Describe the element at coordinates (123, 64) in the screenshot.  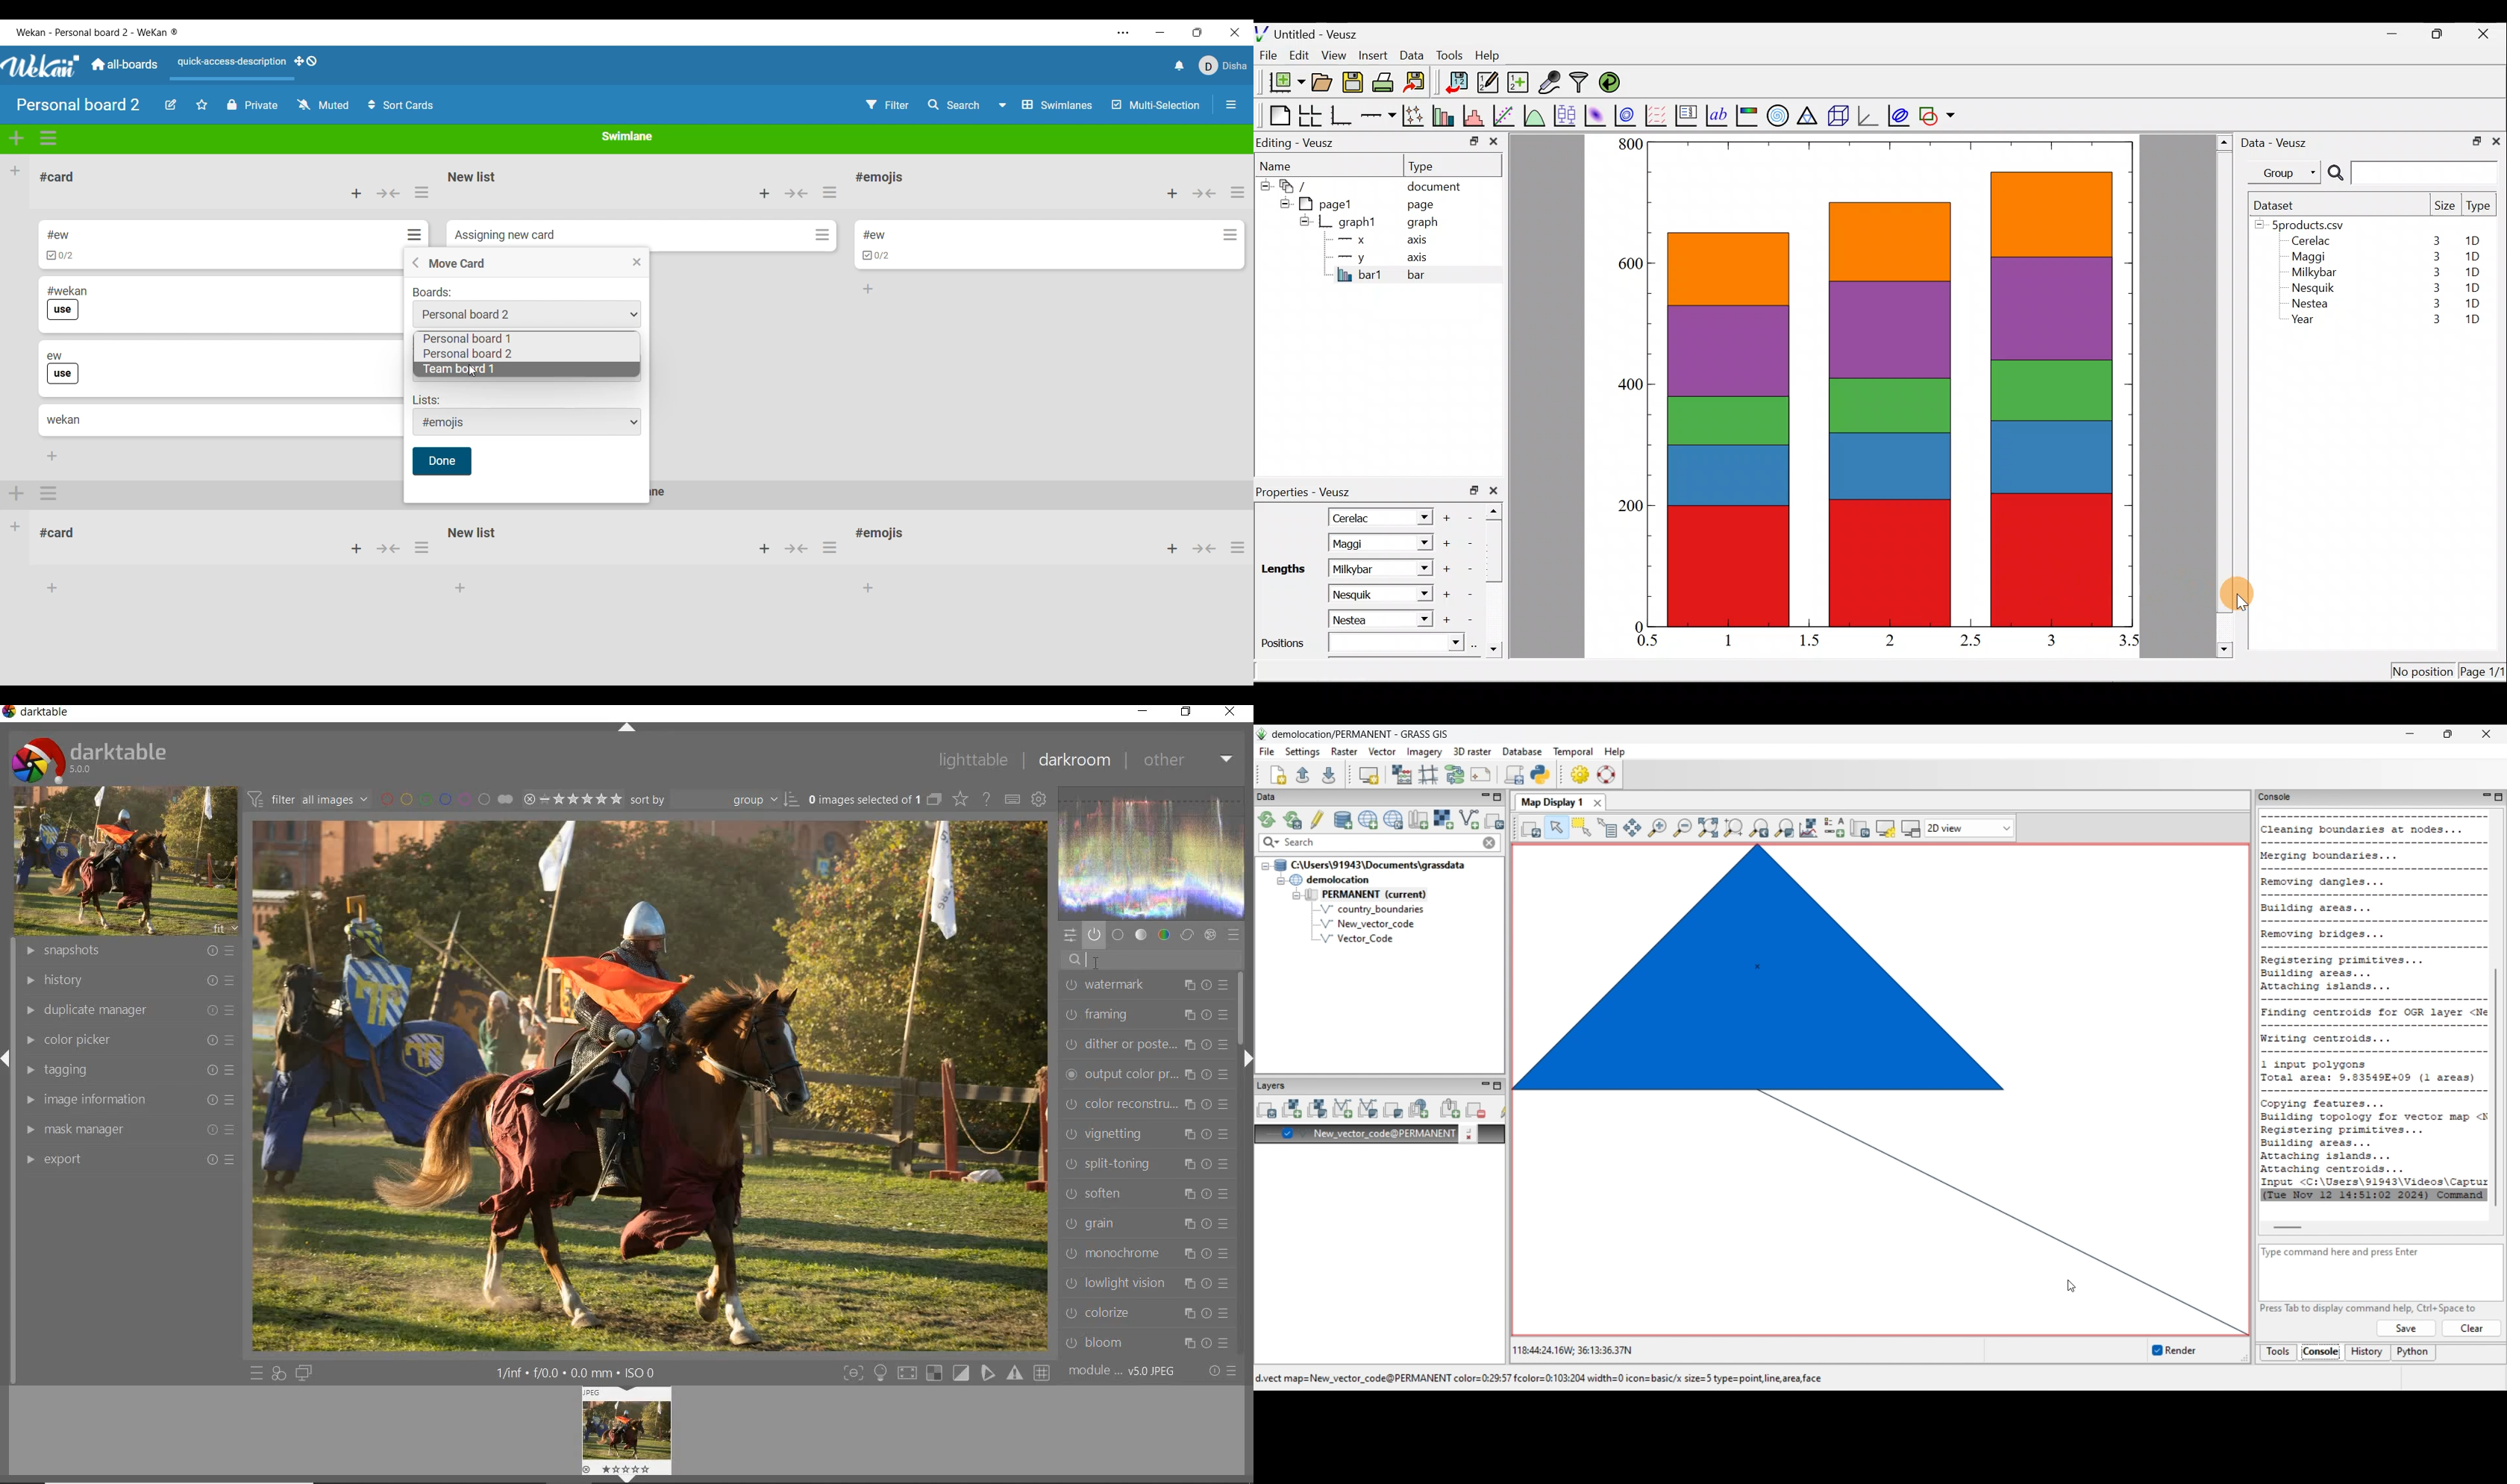
I see `Main dashboard` at that location.